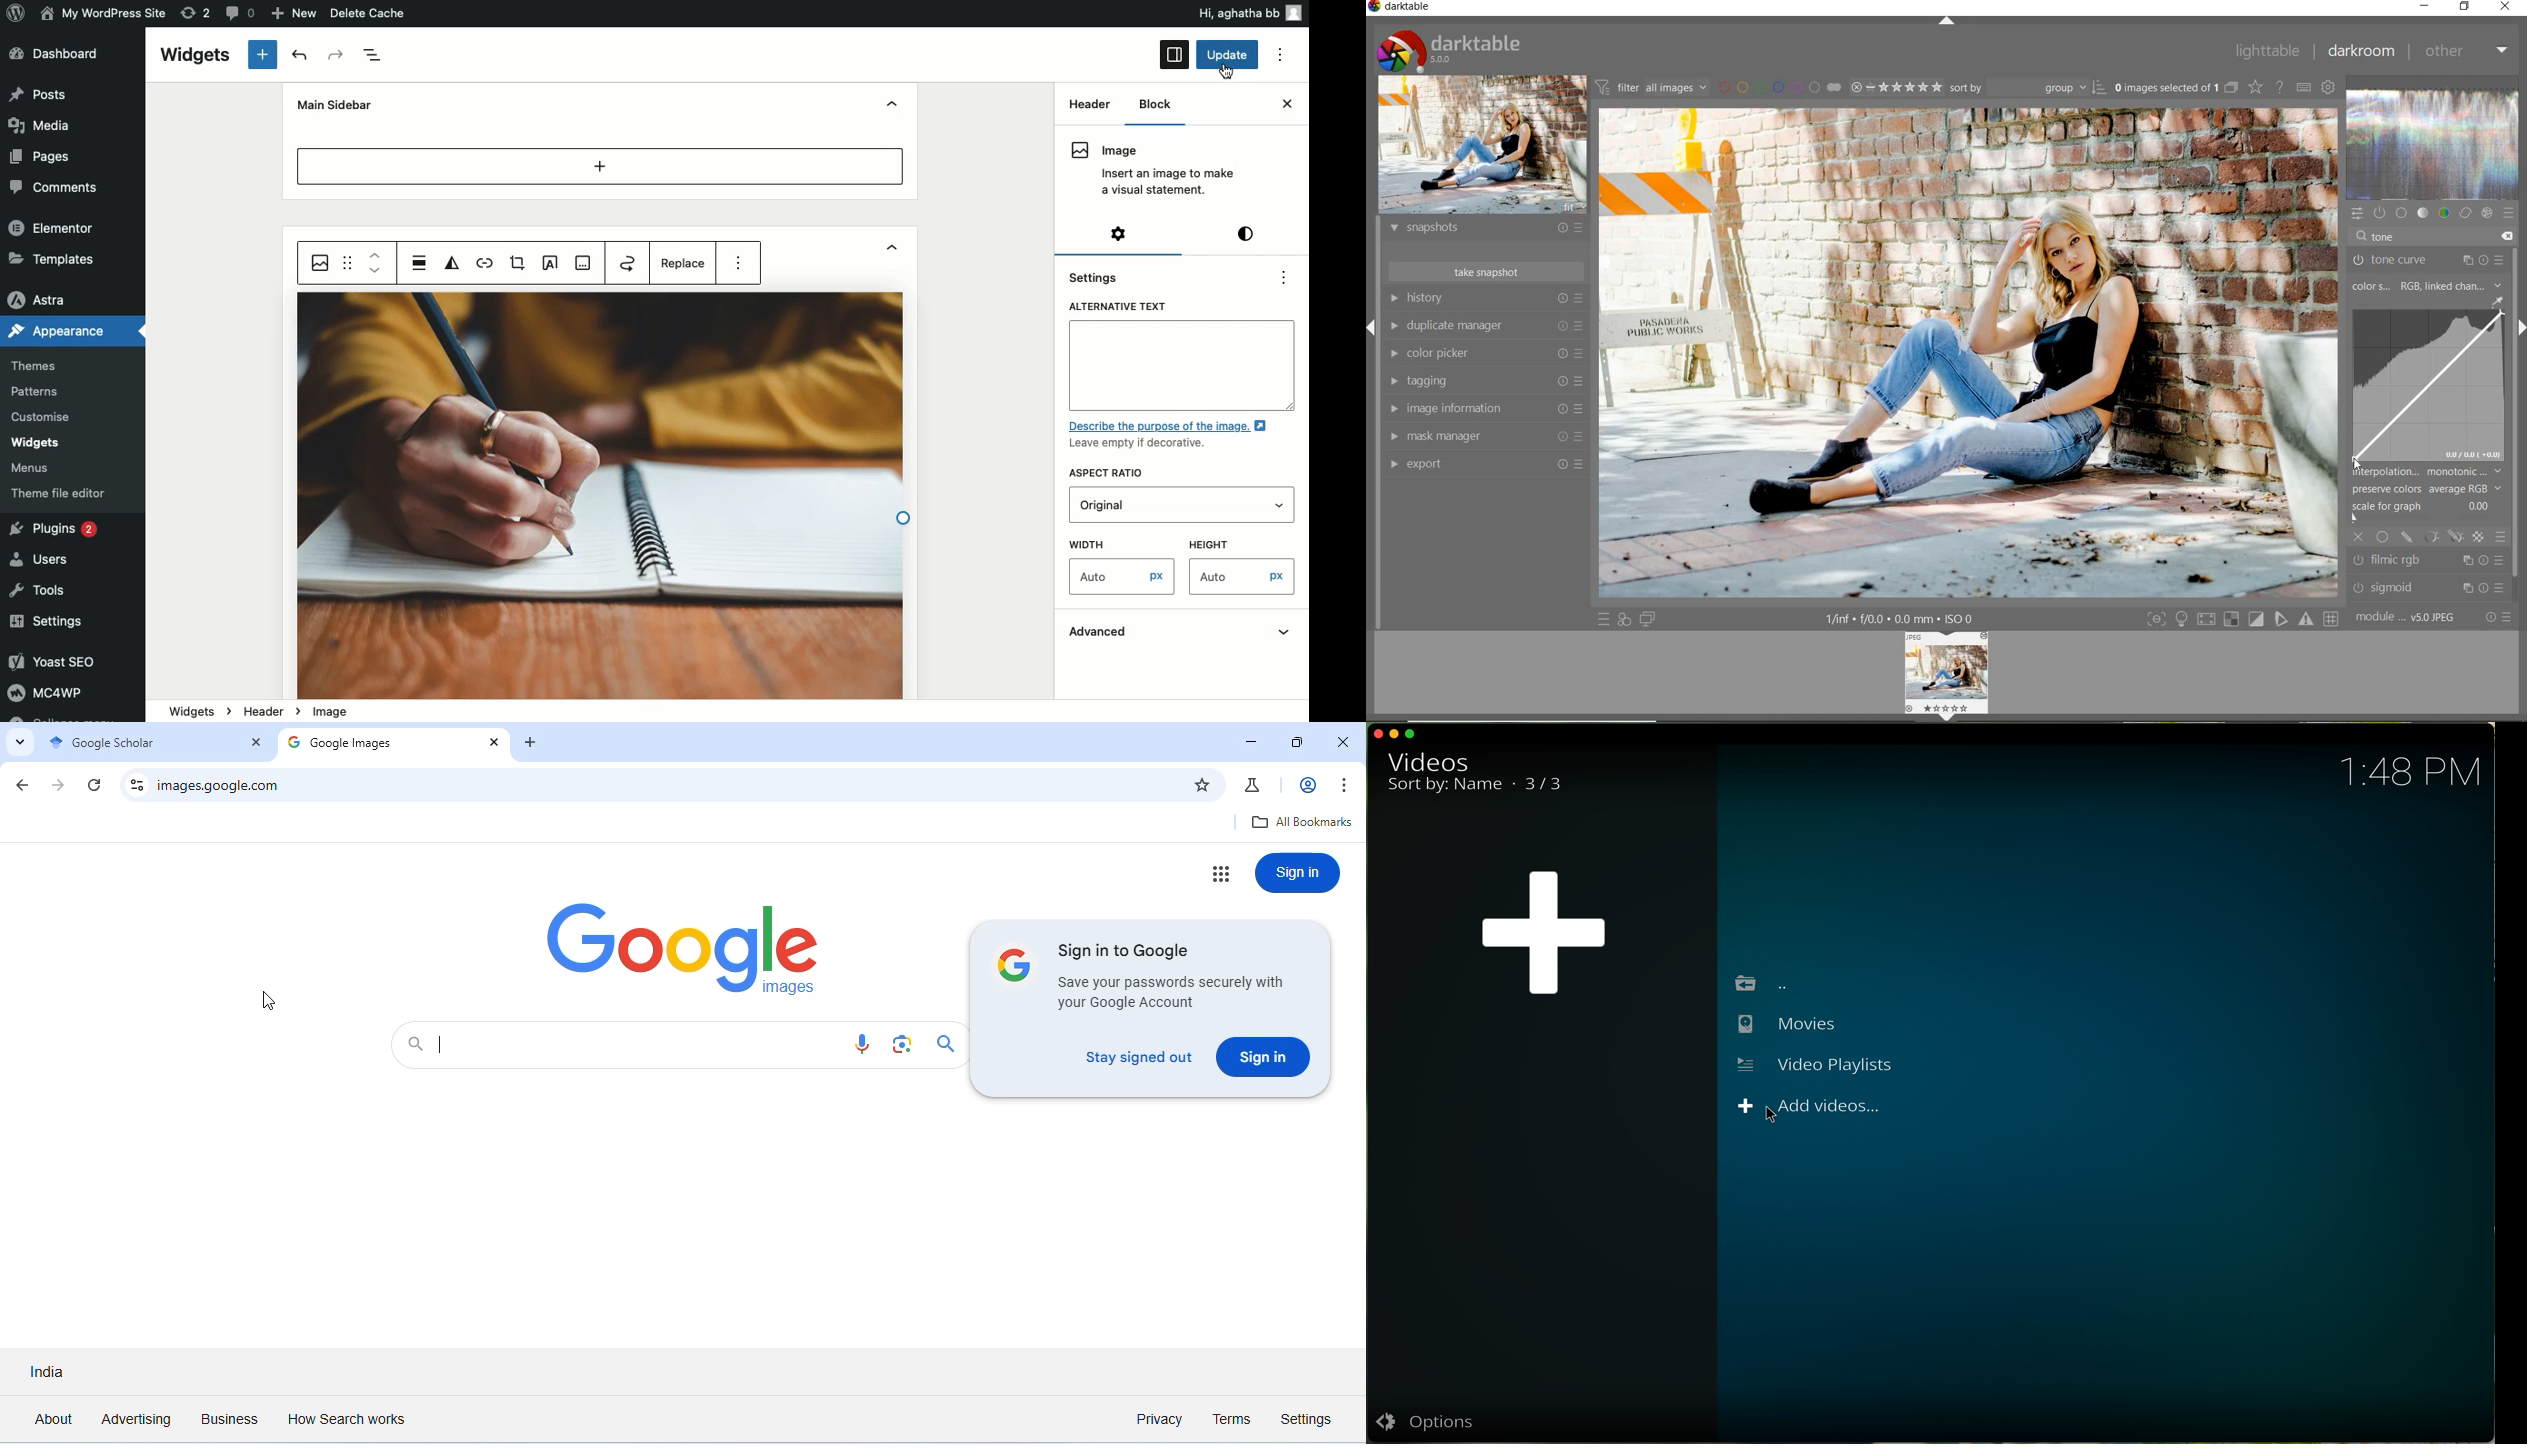 Image resolution: width=2548 pixels, height=1456 pixels. I want to click on pick gui color from image, so click(2497, 301).